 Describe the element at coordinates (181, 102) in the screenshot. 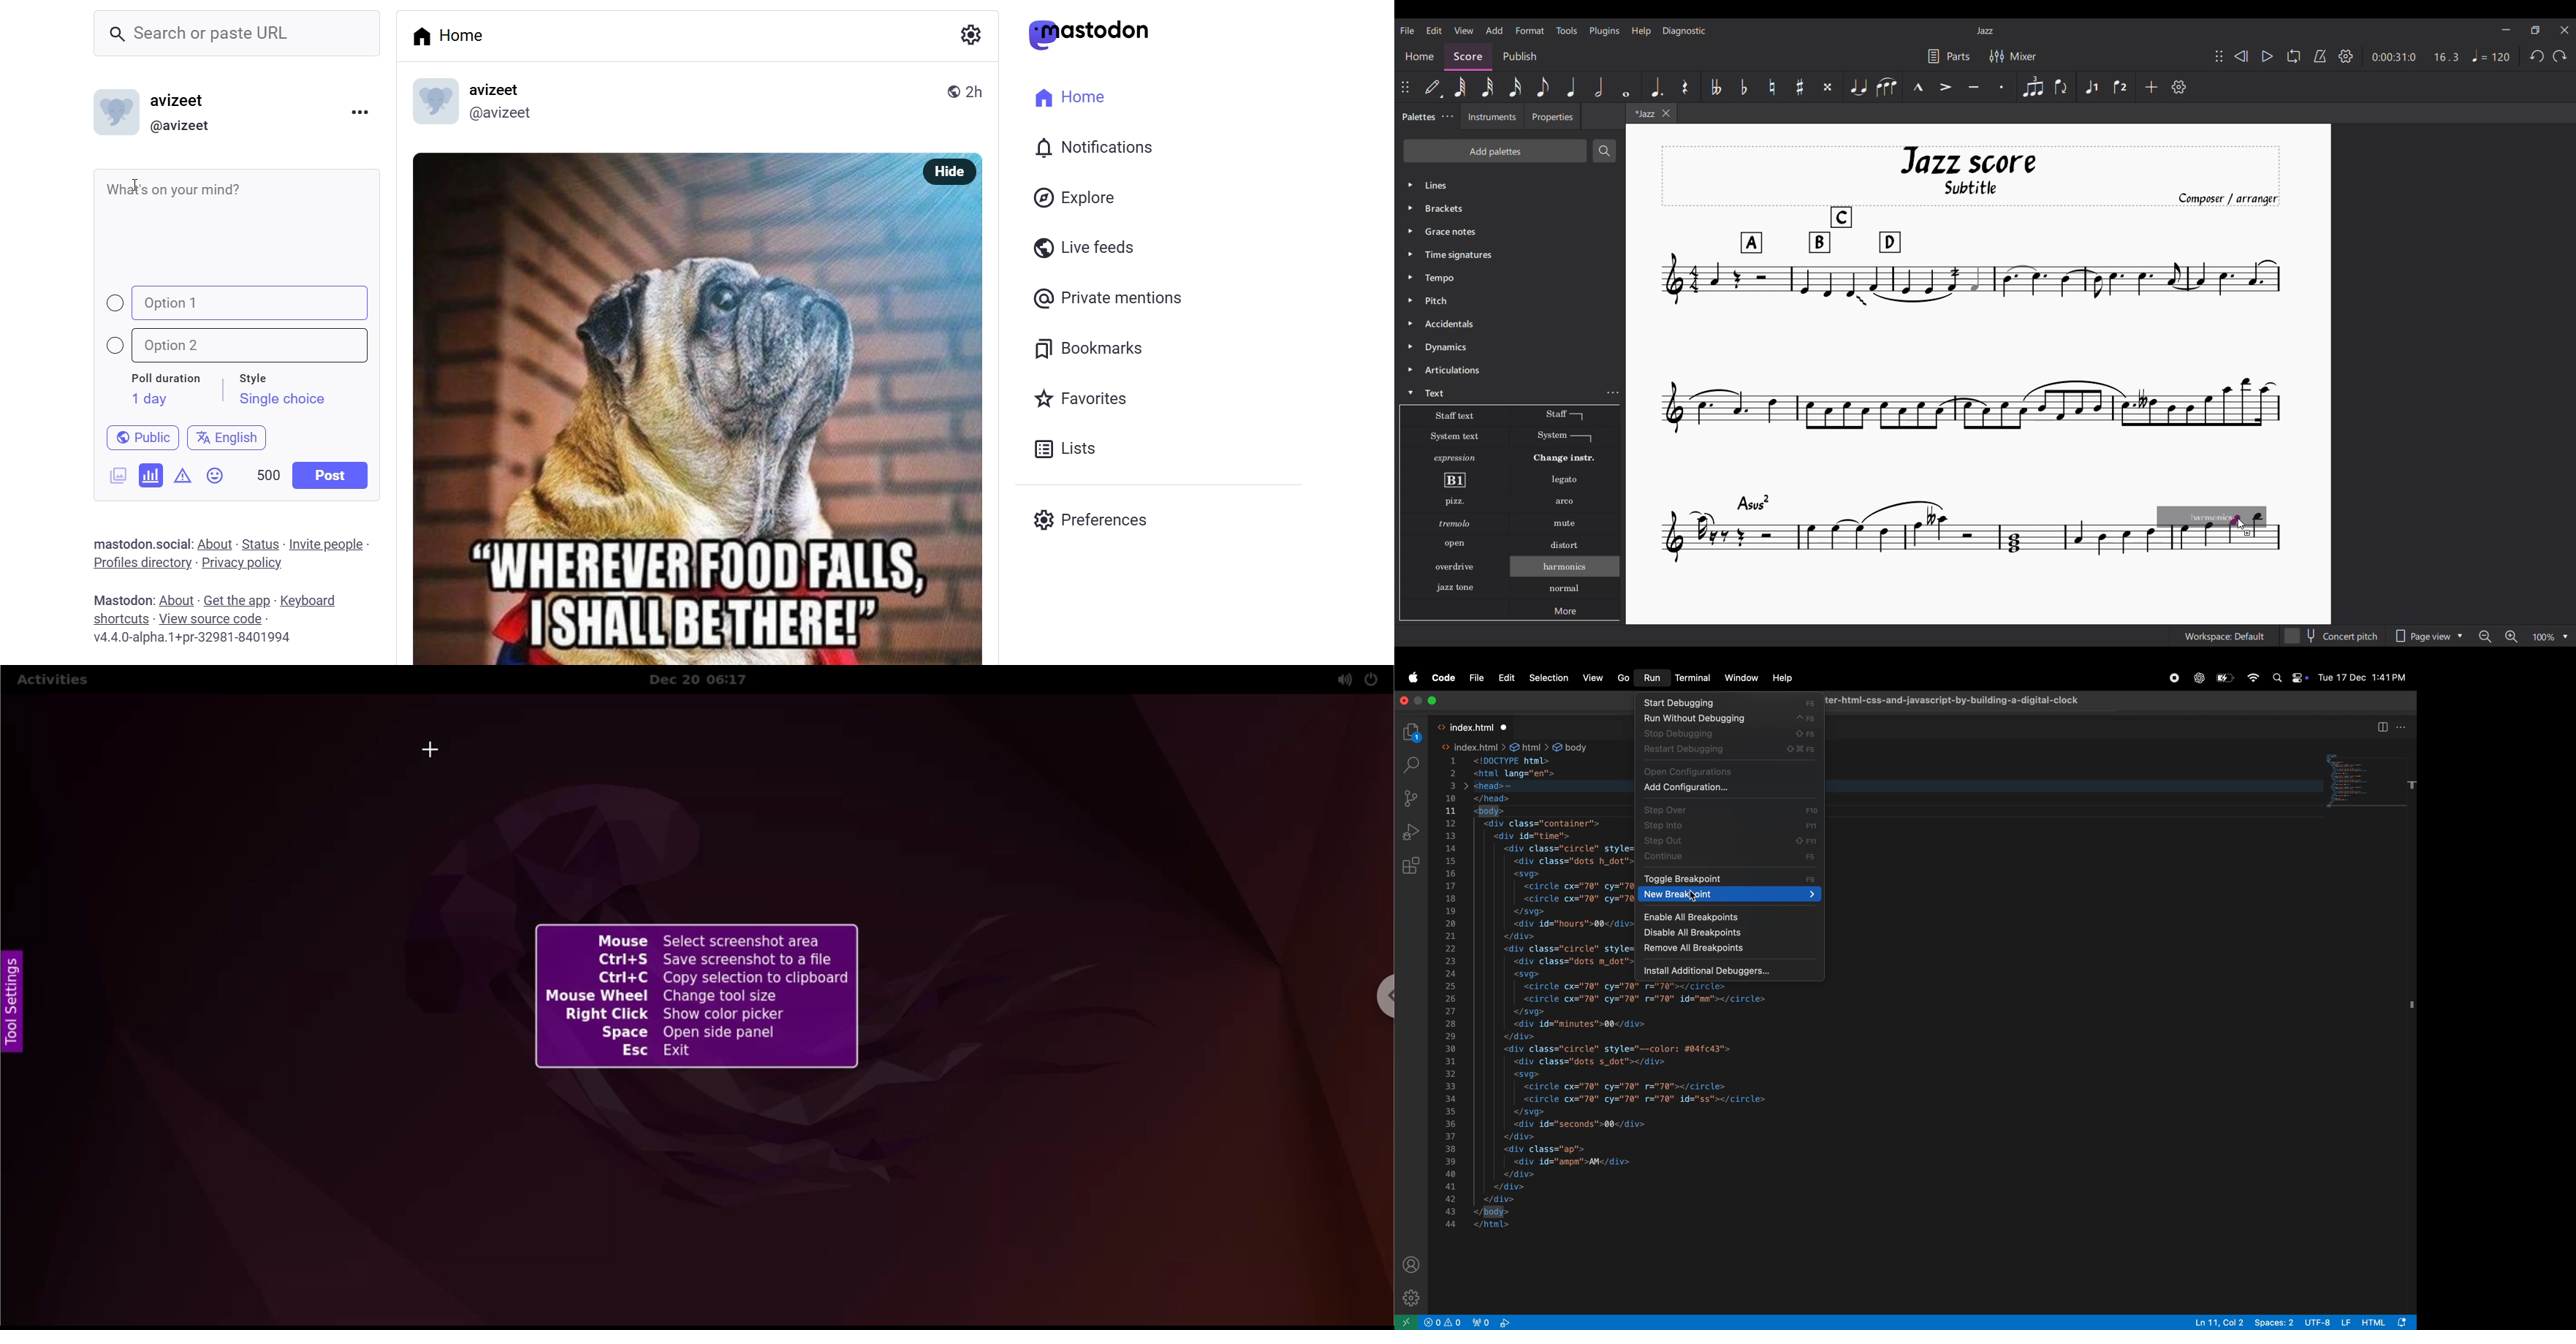

I see `avizeet` at that location.